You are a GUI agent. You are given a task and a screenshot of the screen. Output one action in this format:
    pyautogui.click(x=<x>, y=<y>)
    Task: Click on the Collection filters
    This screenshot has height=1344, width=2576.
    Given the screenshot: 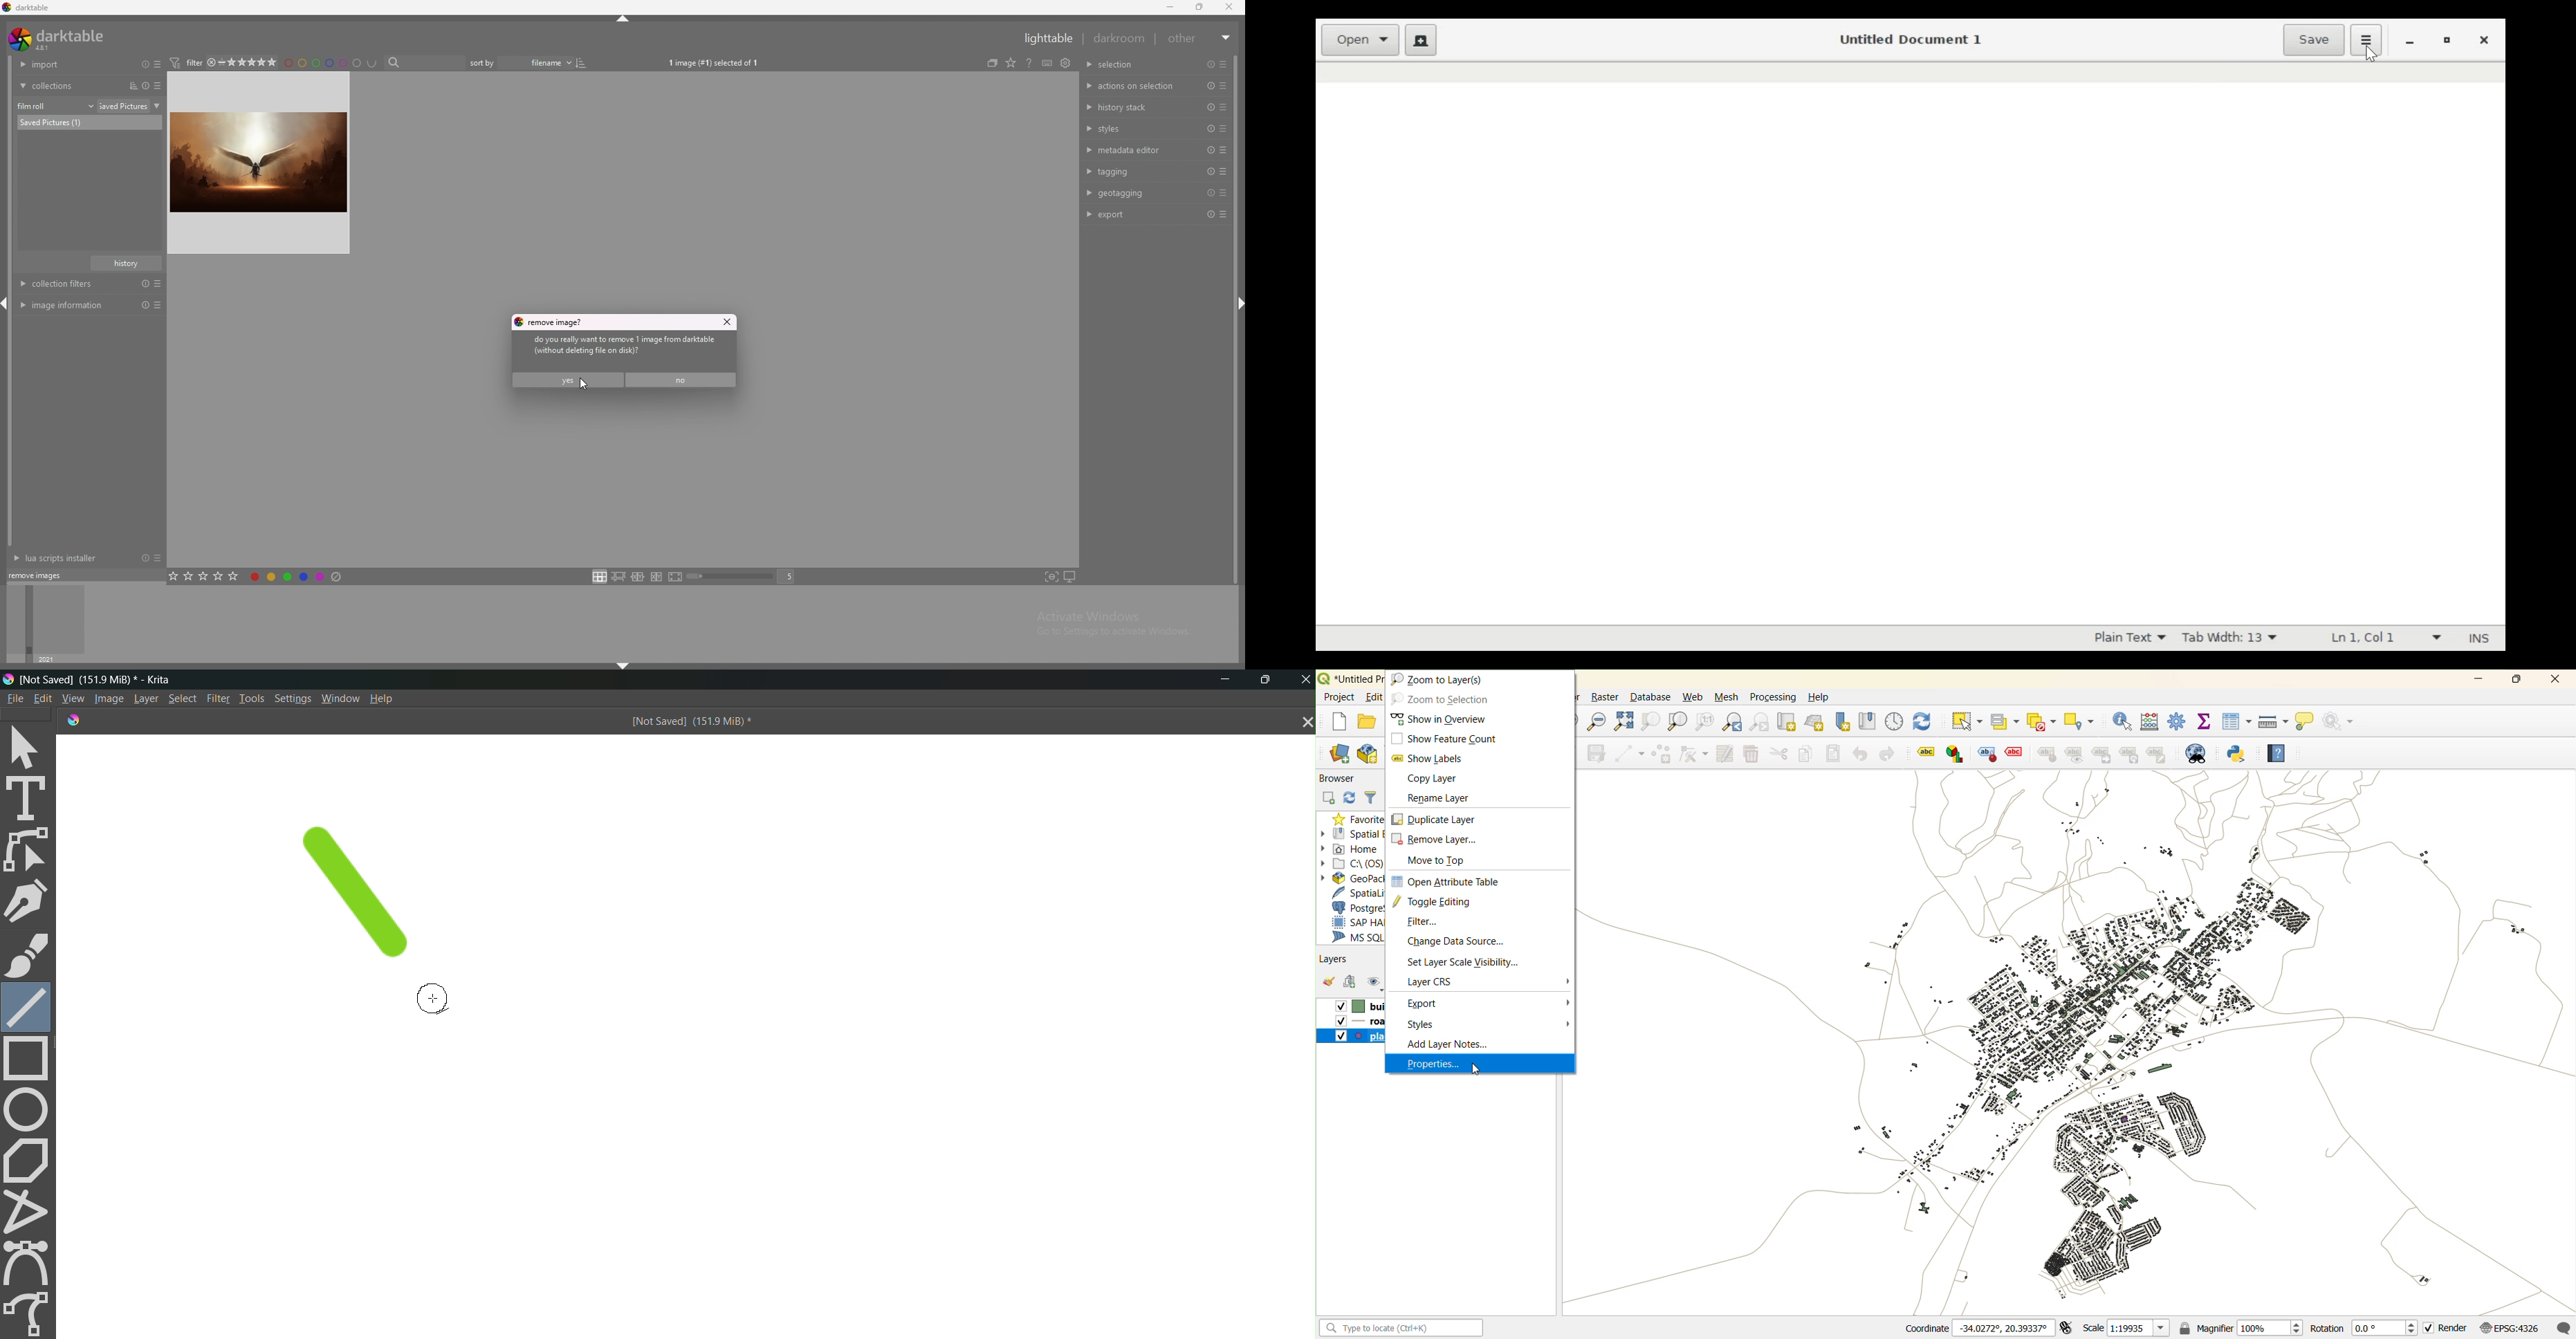 What is the action you would take?
    pyautogui.click(x=92, y=284)
    